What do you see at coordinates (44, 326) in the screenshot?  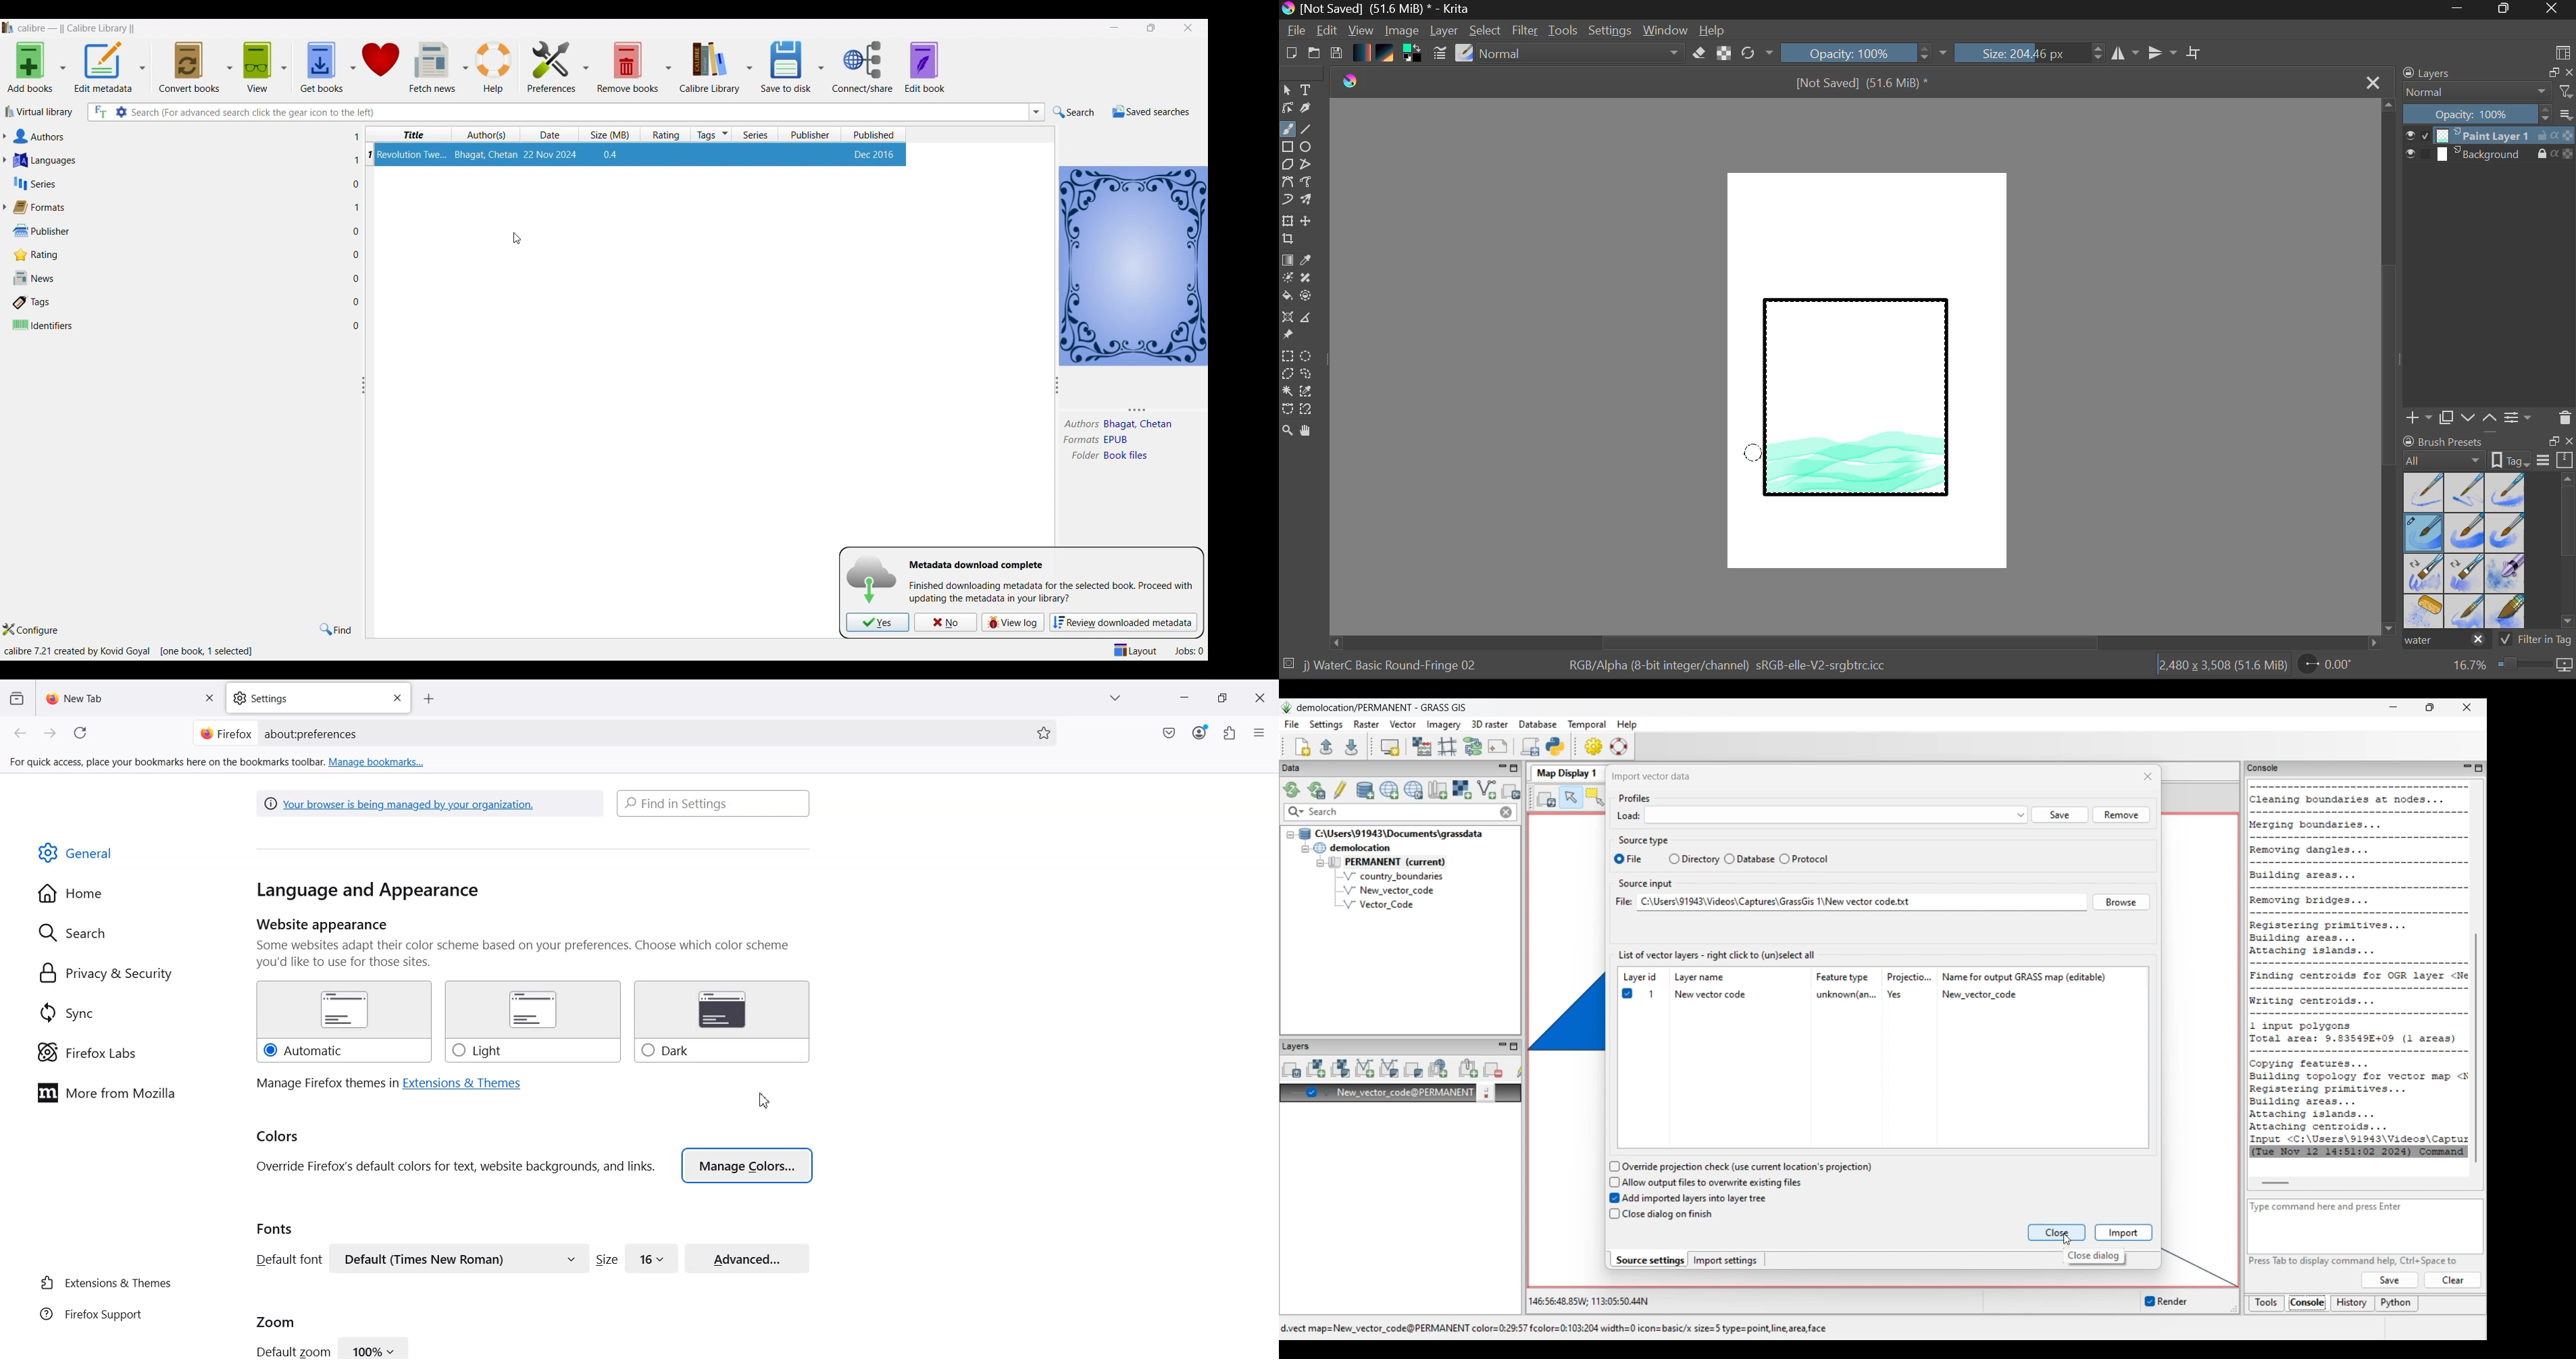 I see `identifiers` at bounding box center [44, 326].